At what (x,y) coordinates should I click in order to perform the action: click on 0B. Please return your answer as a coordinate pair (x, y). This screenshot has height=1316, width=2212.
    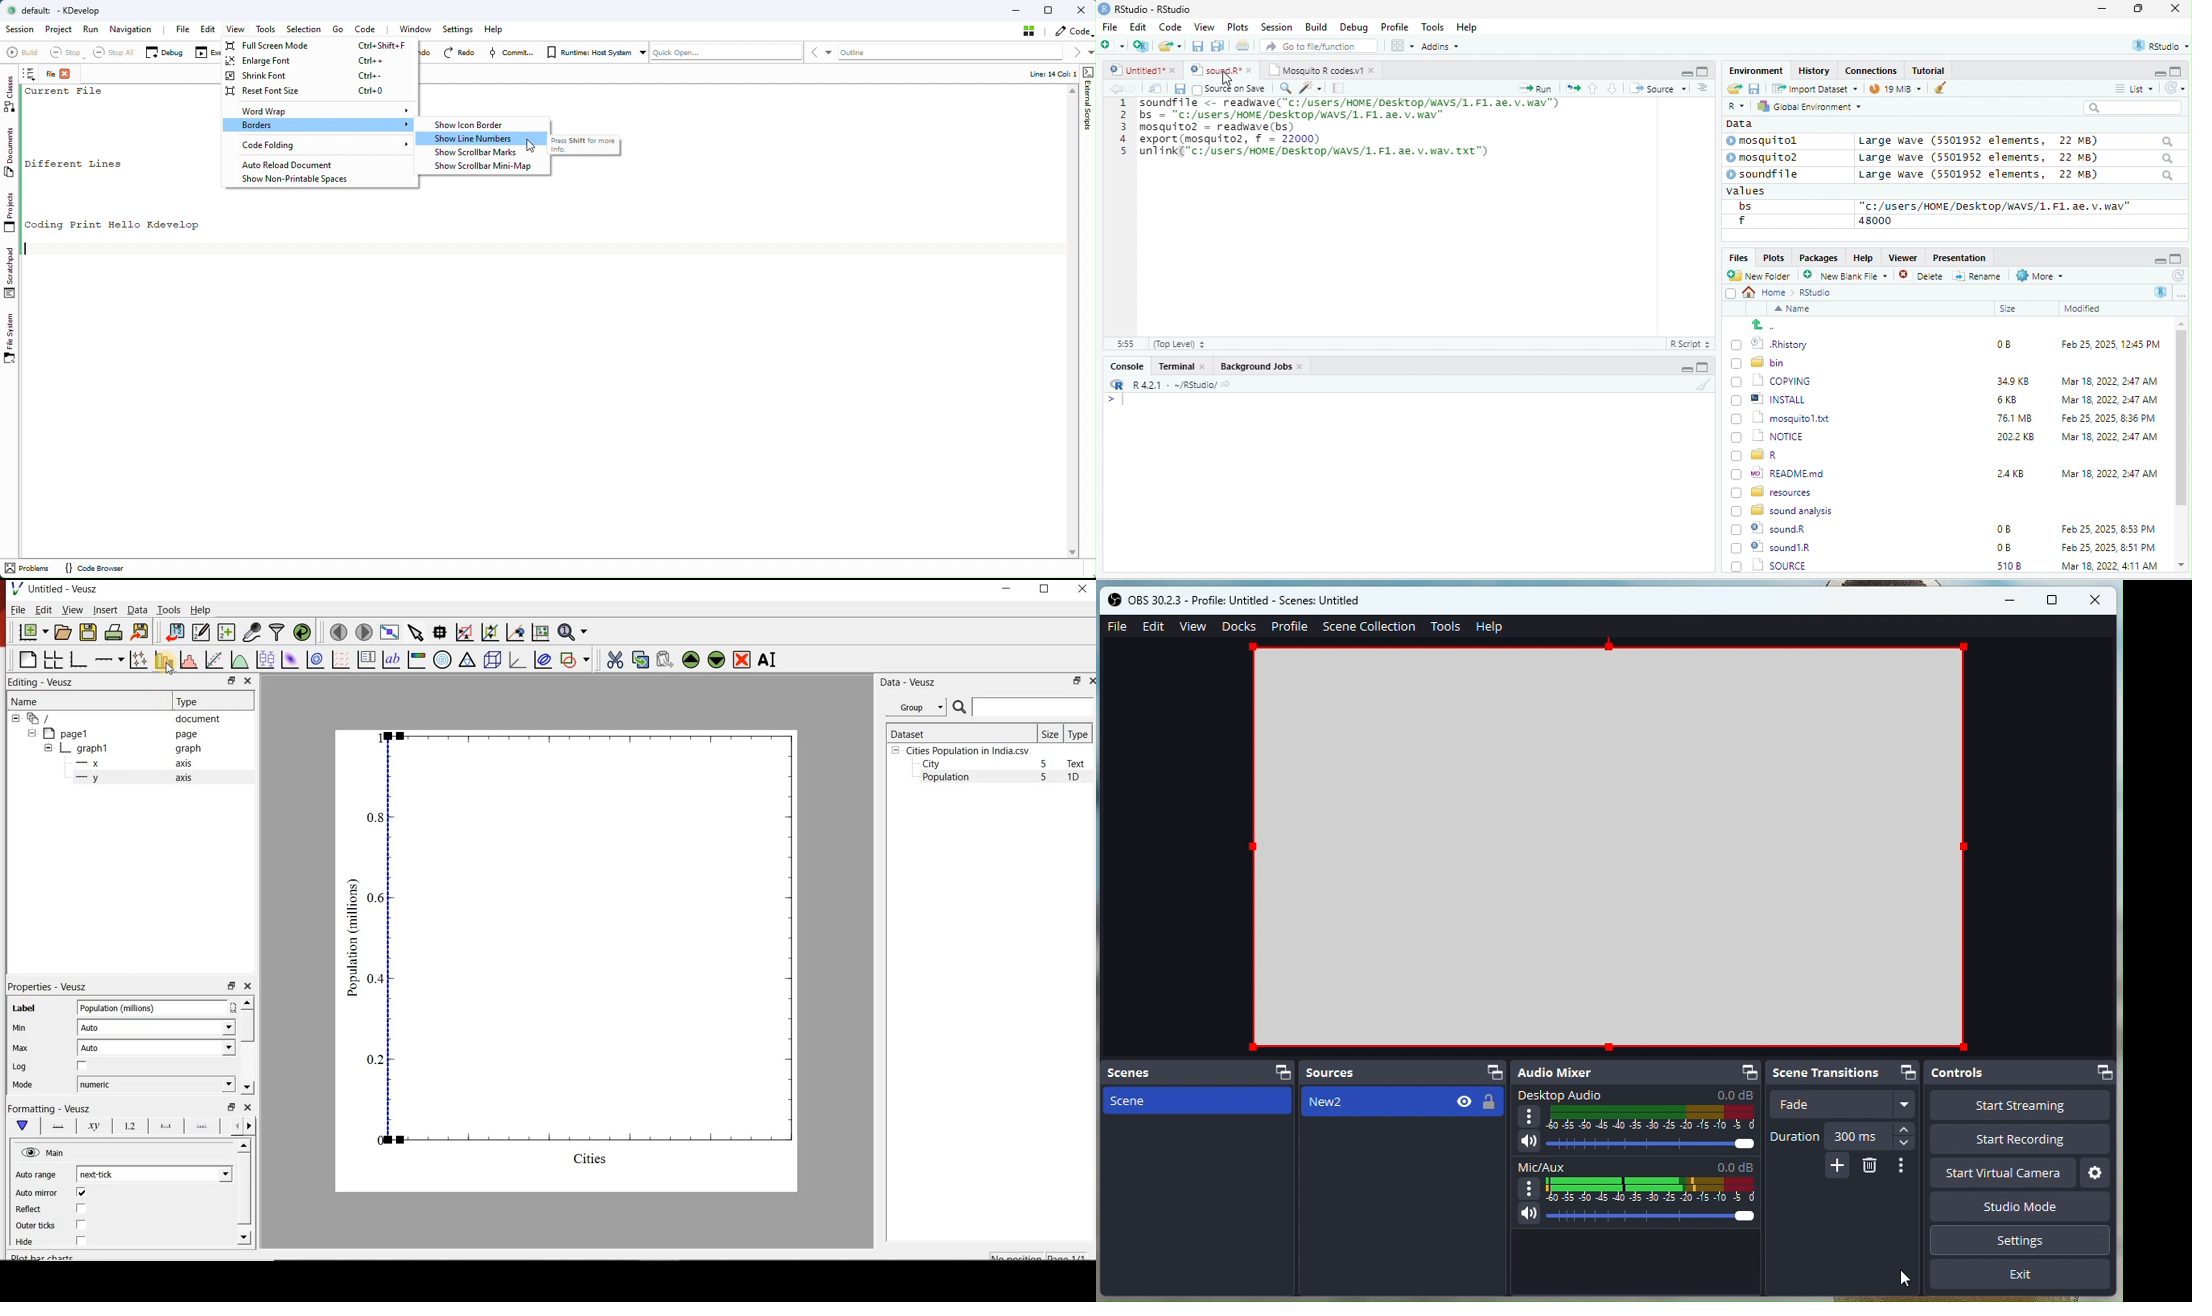
    Looking at the image, I should click on (1998, 343).